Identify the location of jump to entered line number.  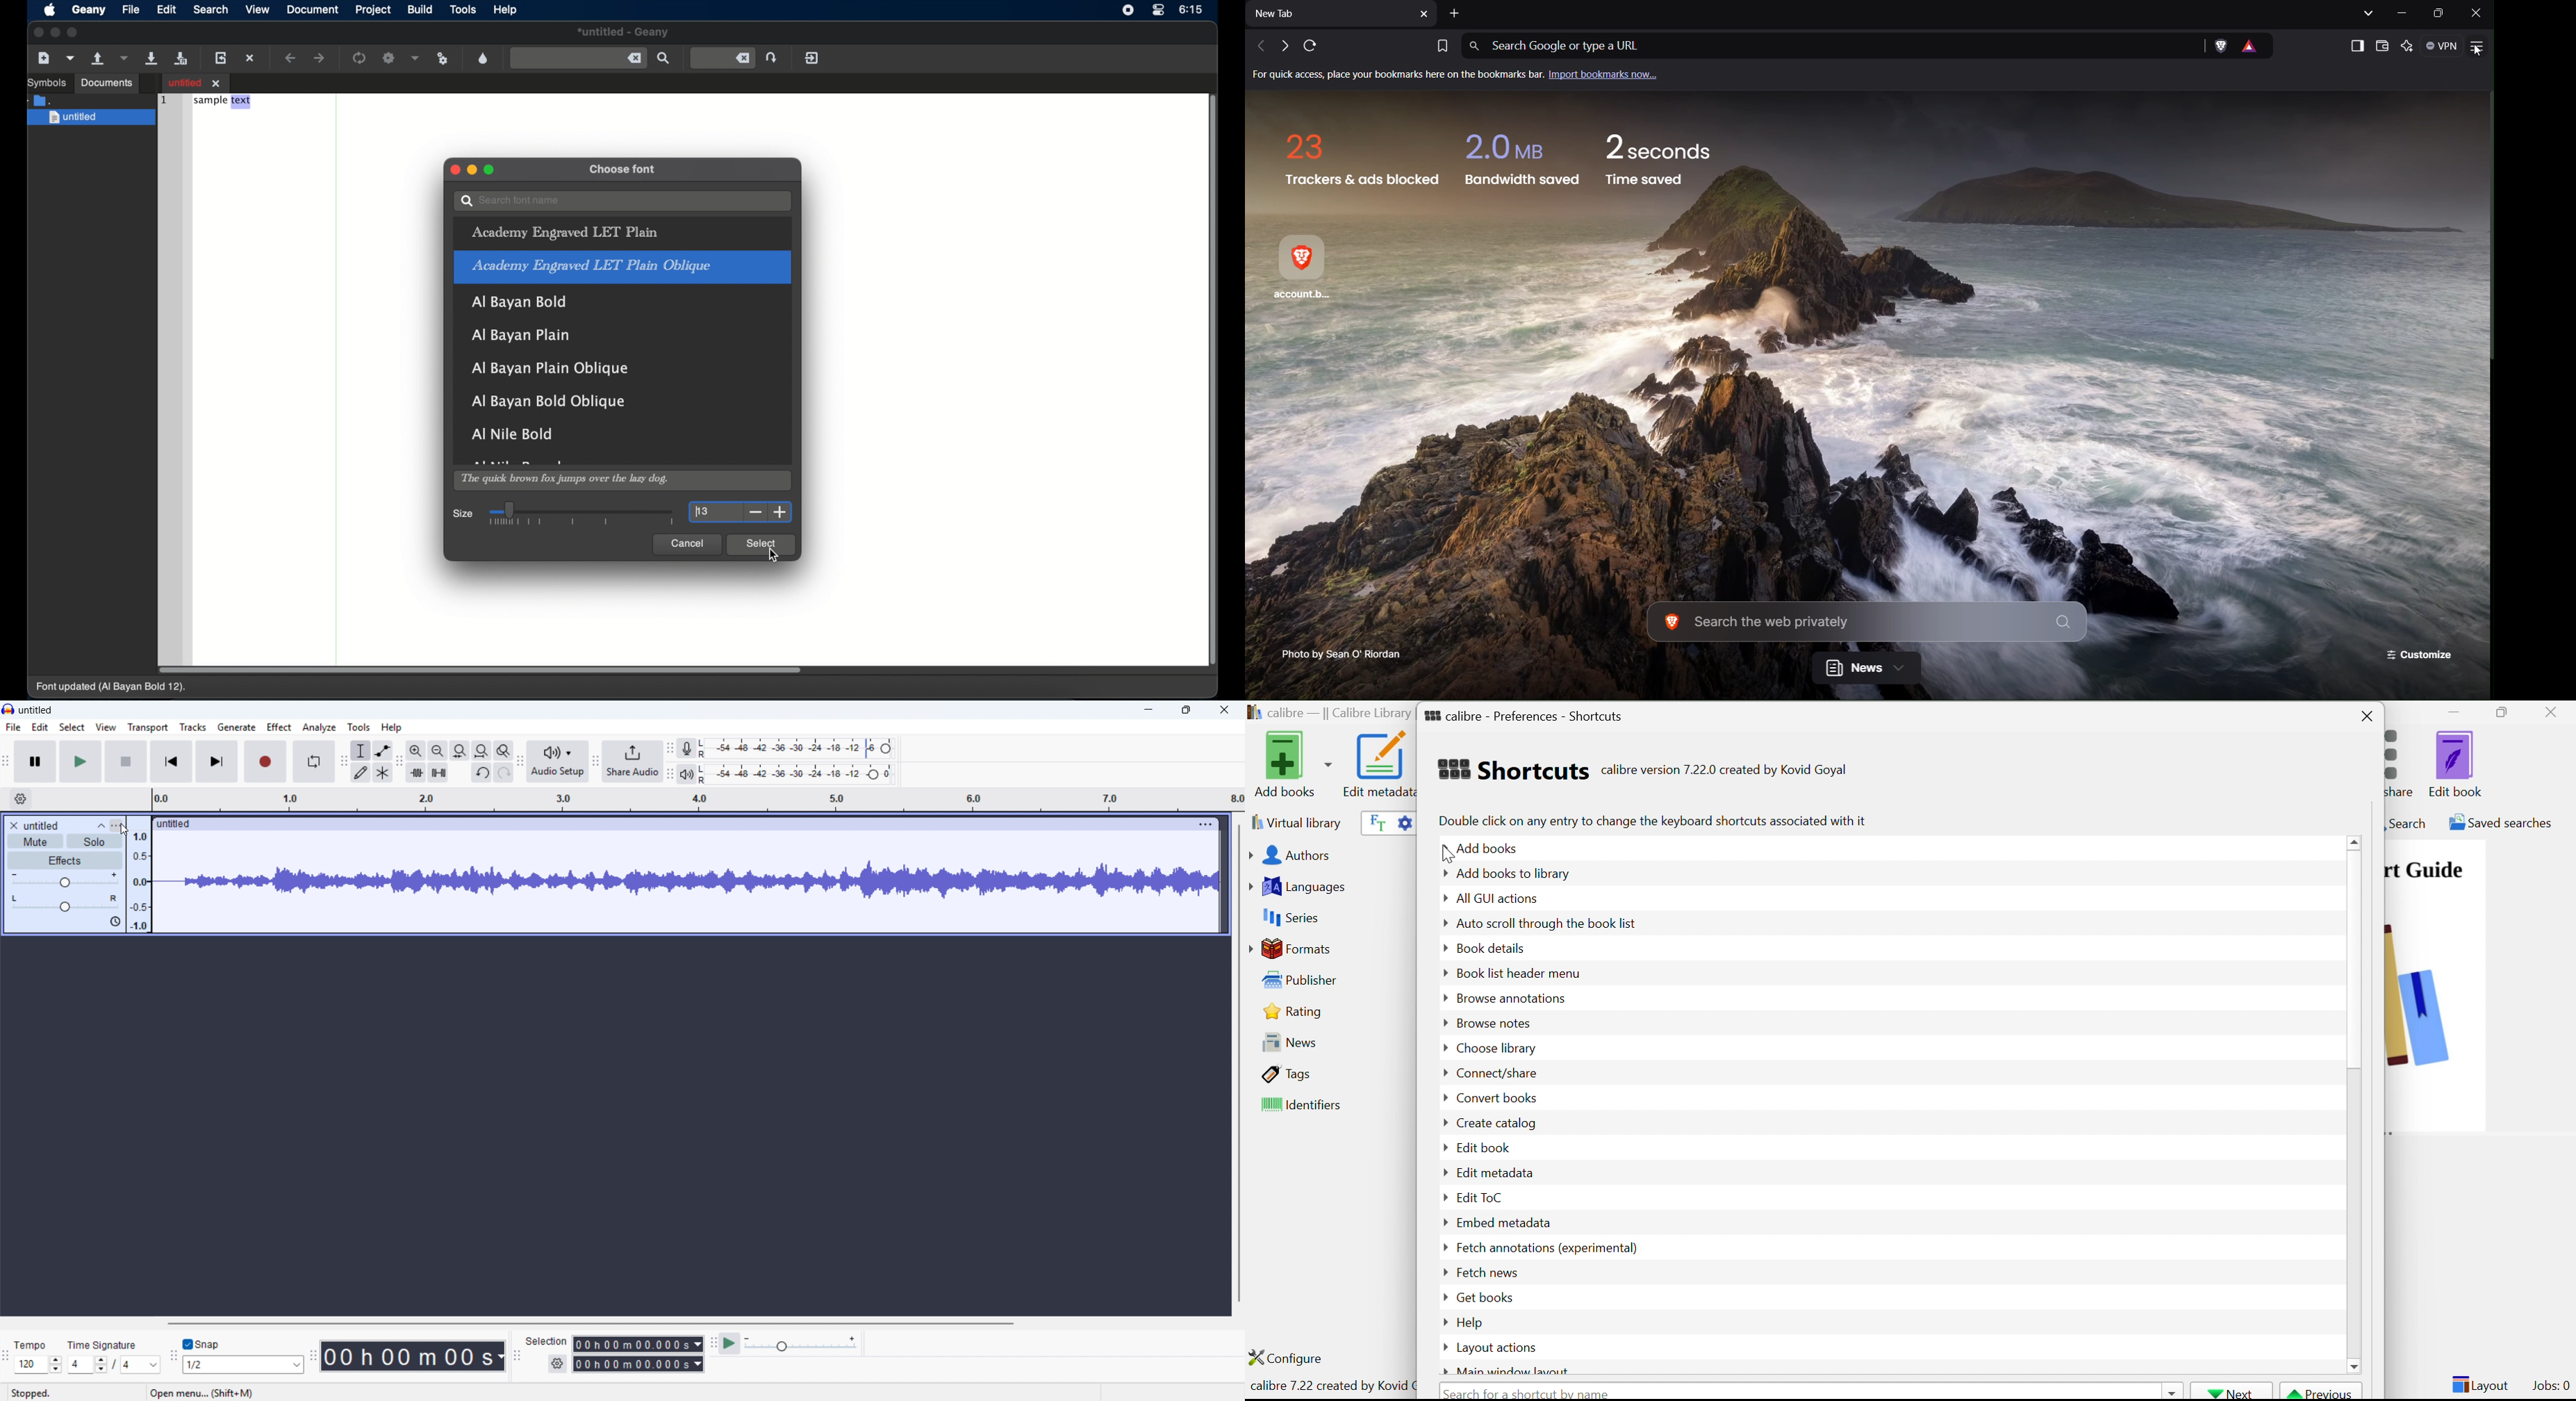
(723, 58).